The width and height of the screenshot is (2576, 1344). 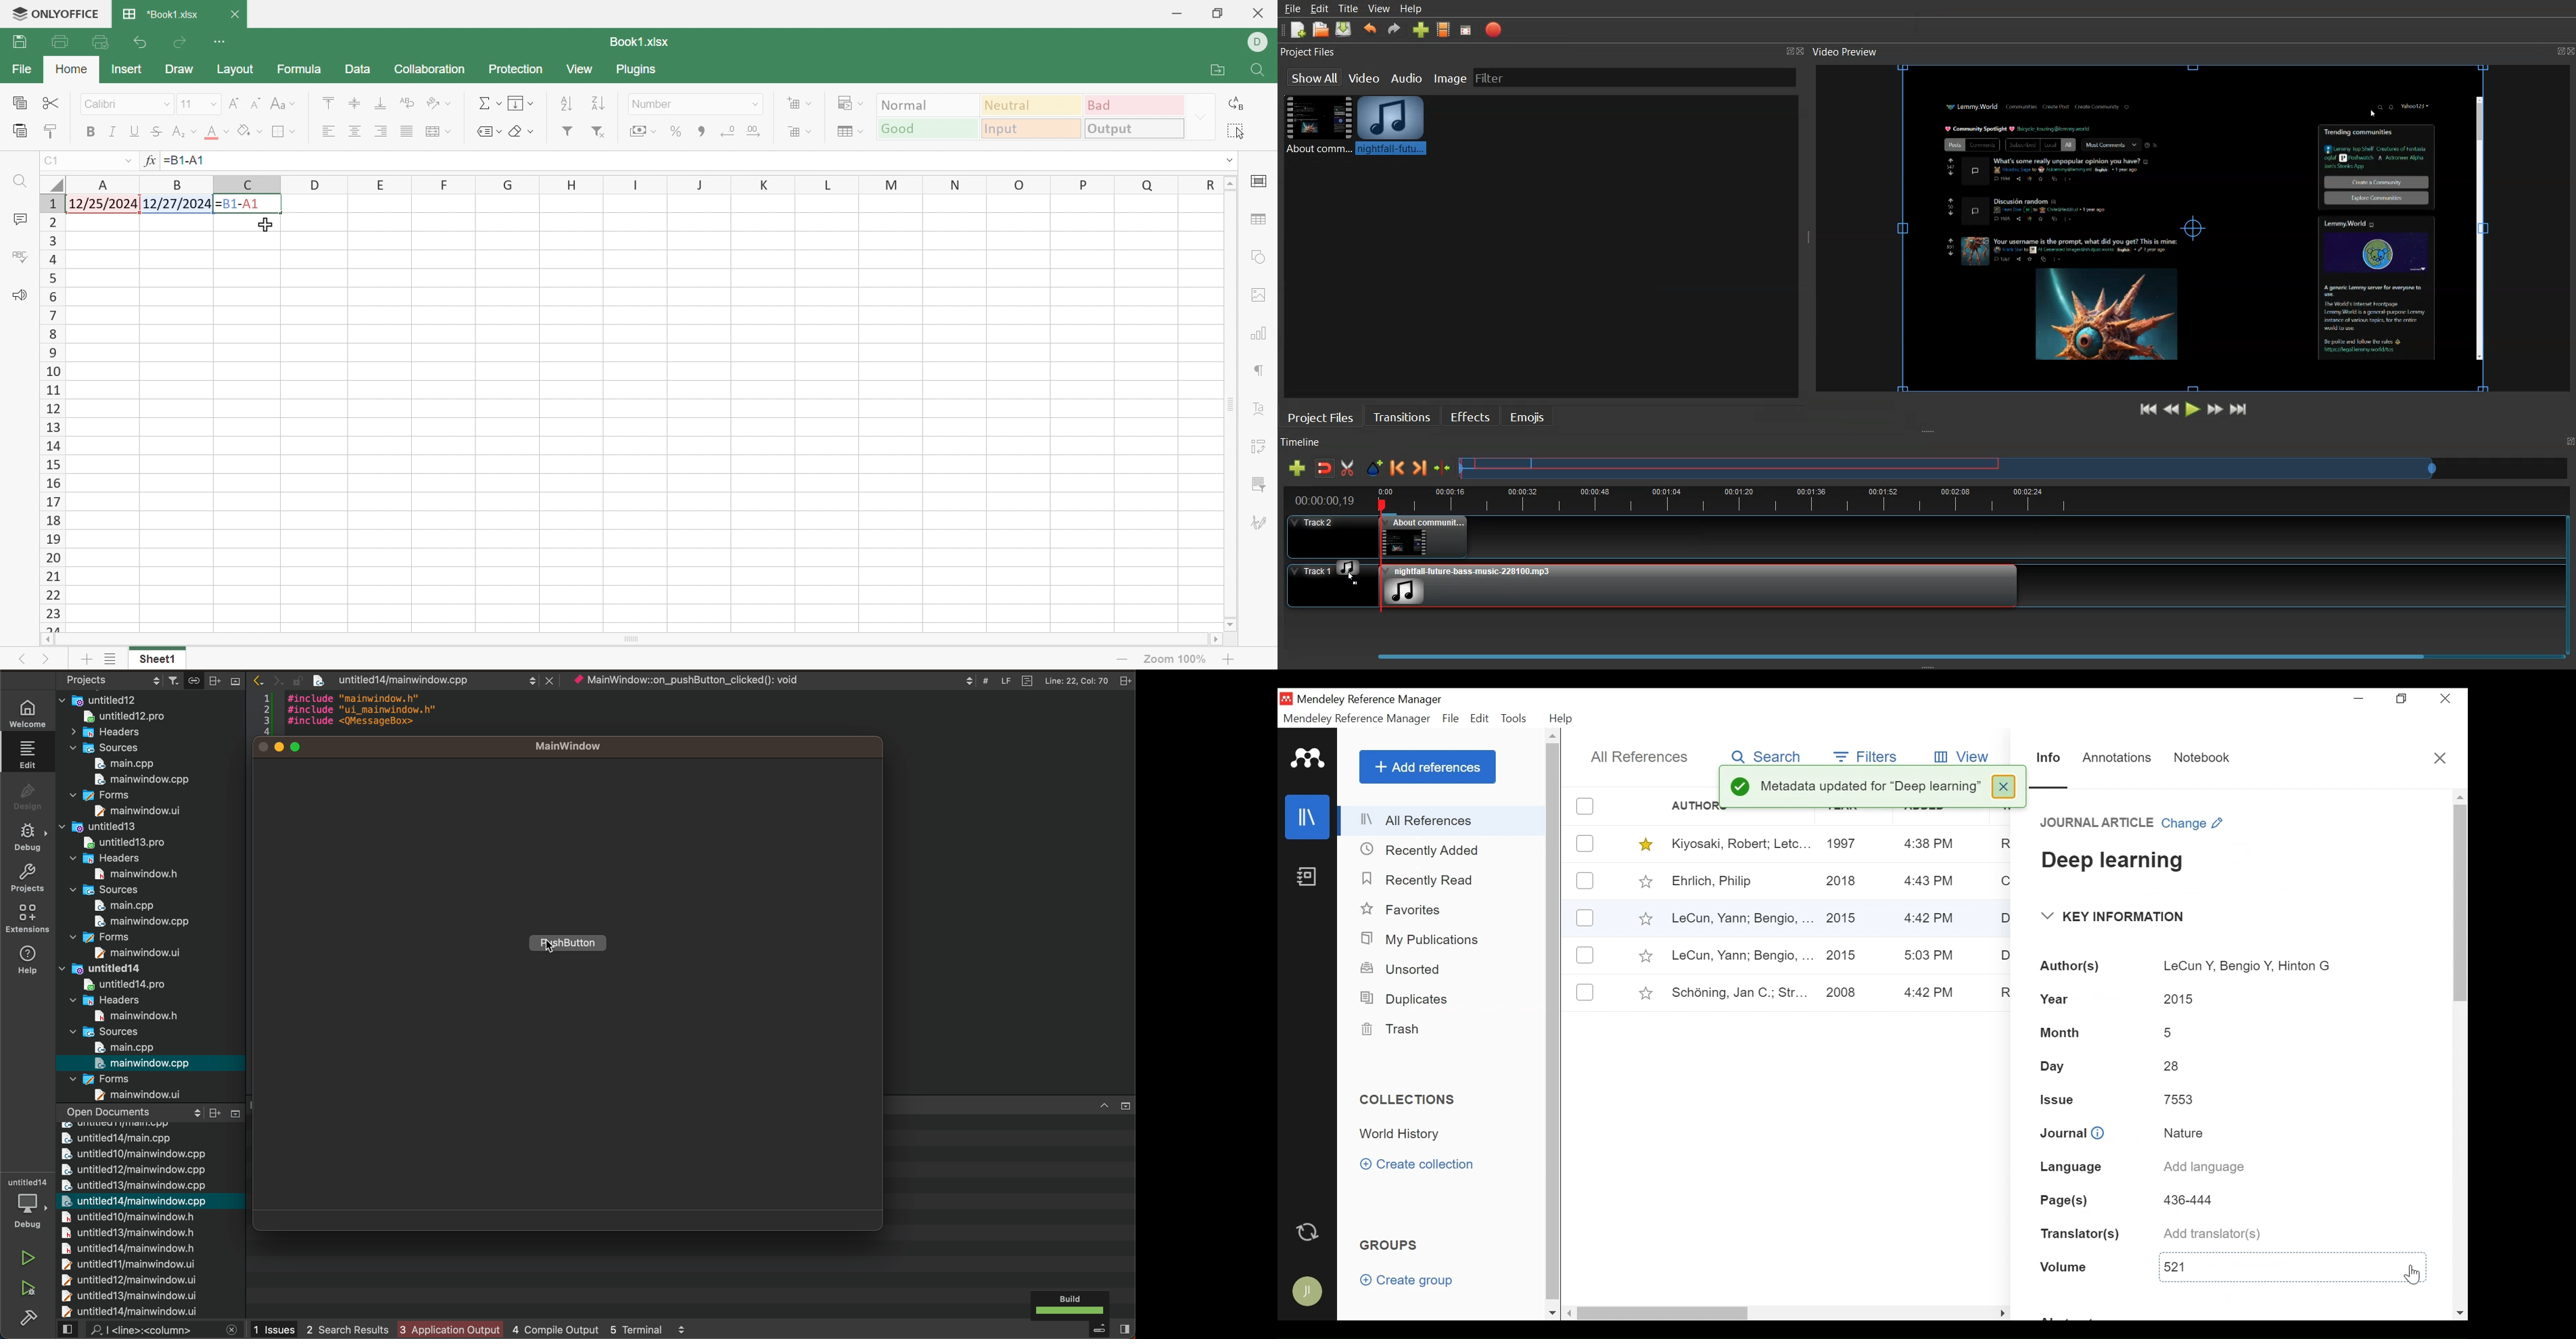 What do you see at coordinates (1370, 29) in the screenshot?
I see `Undo` at bounding box center [1370, 29].